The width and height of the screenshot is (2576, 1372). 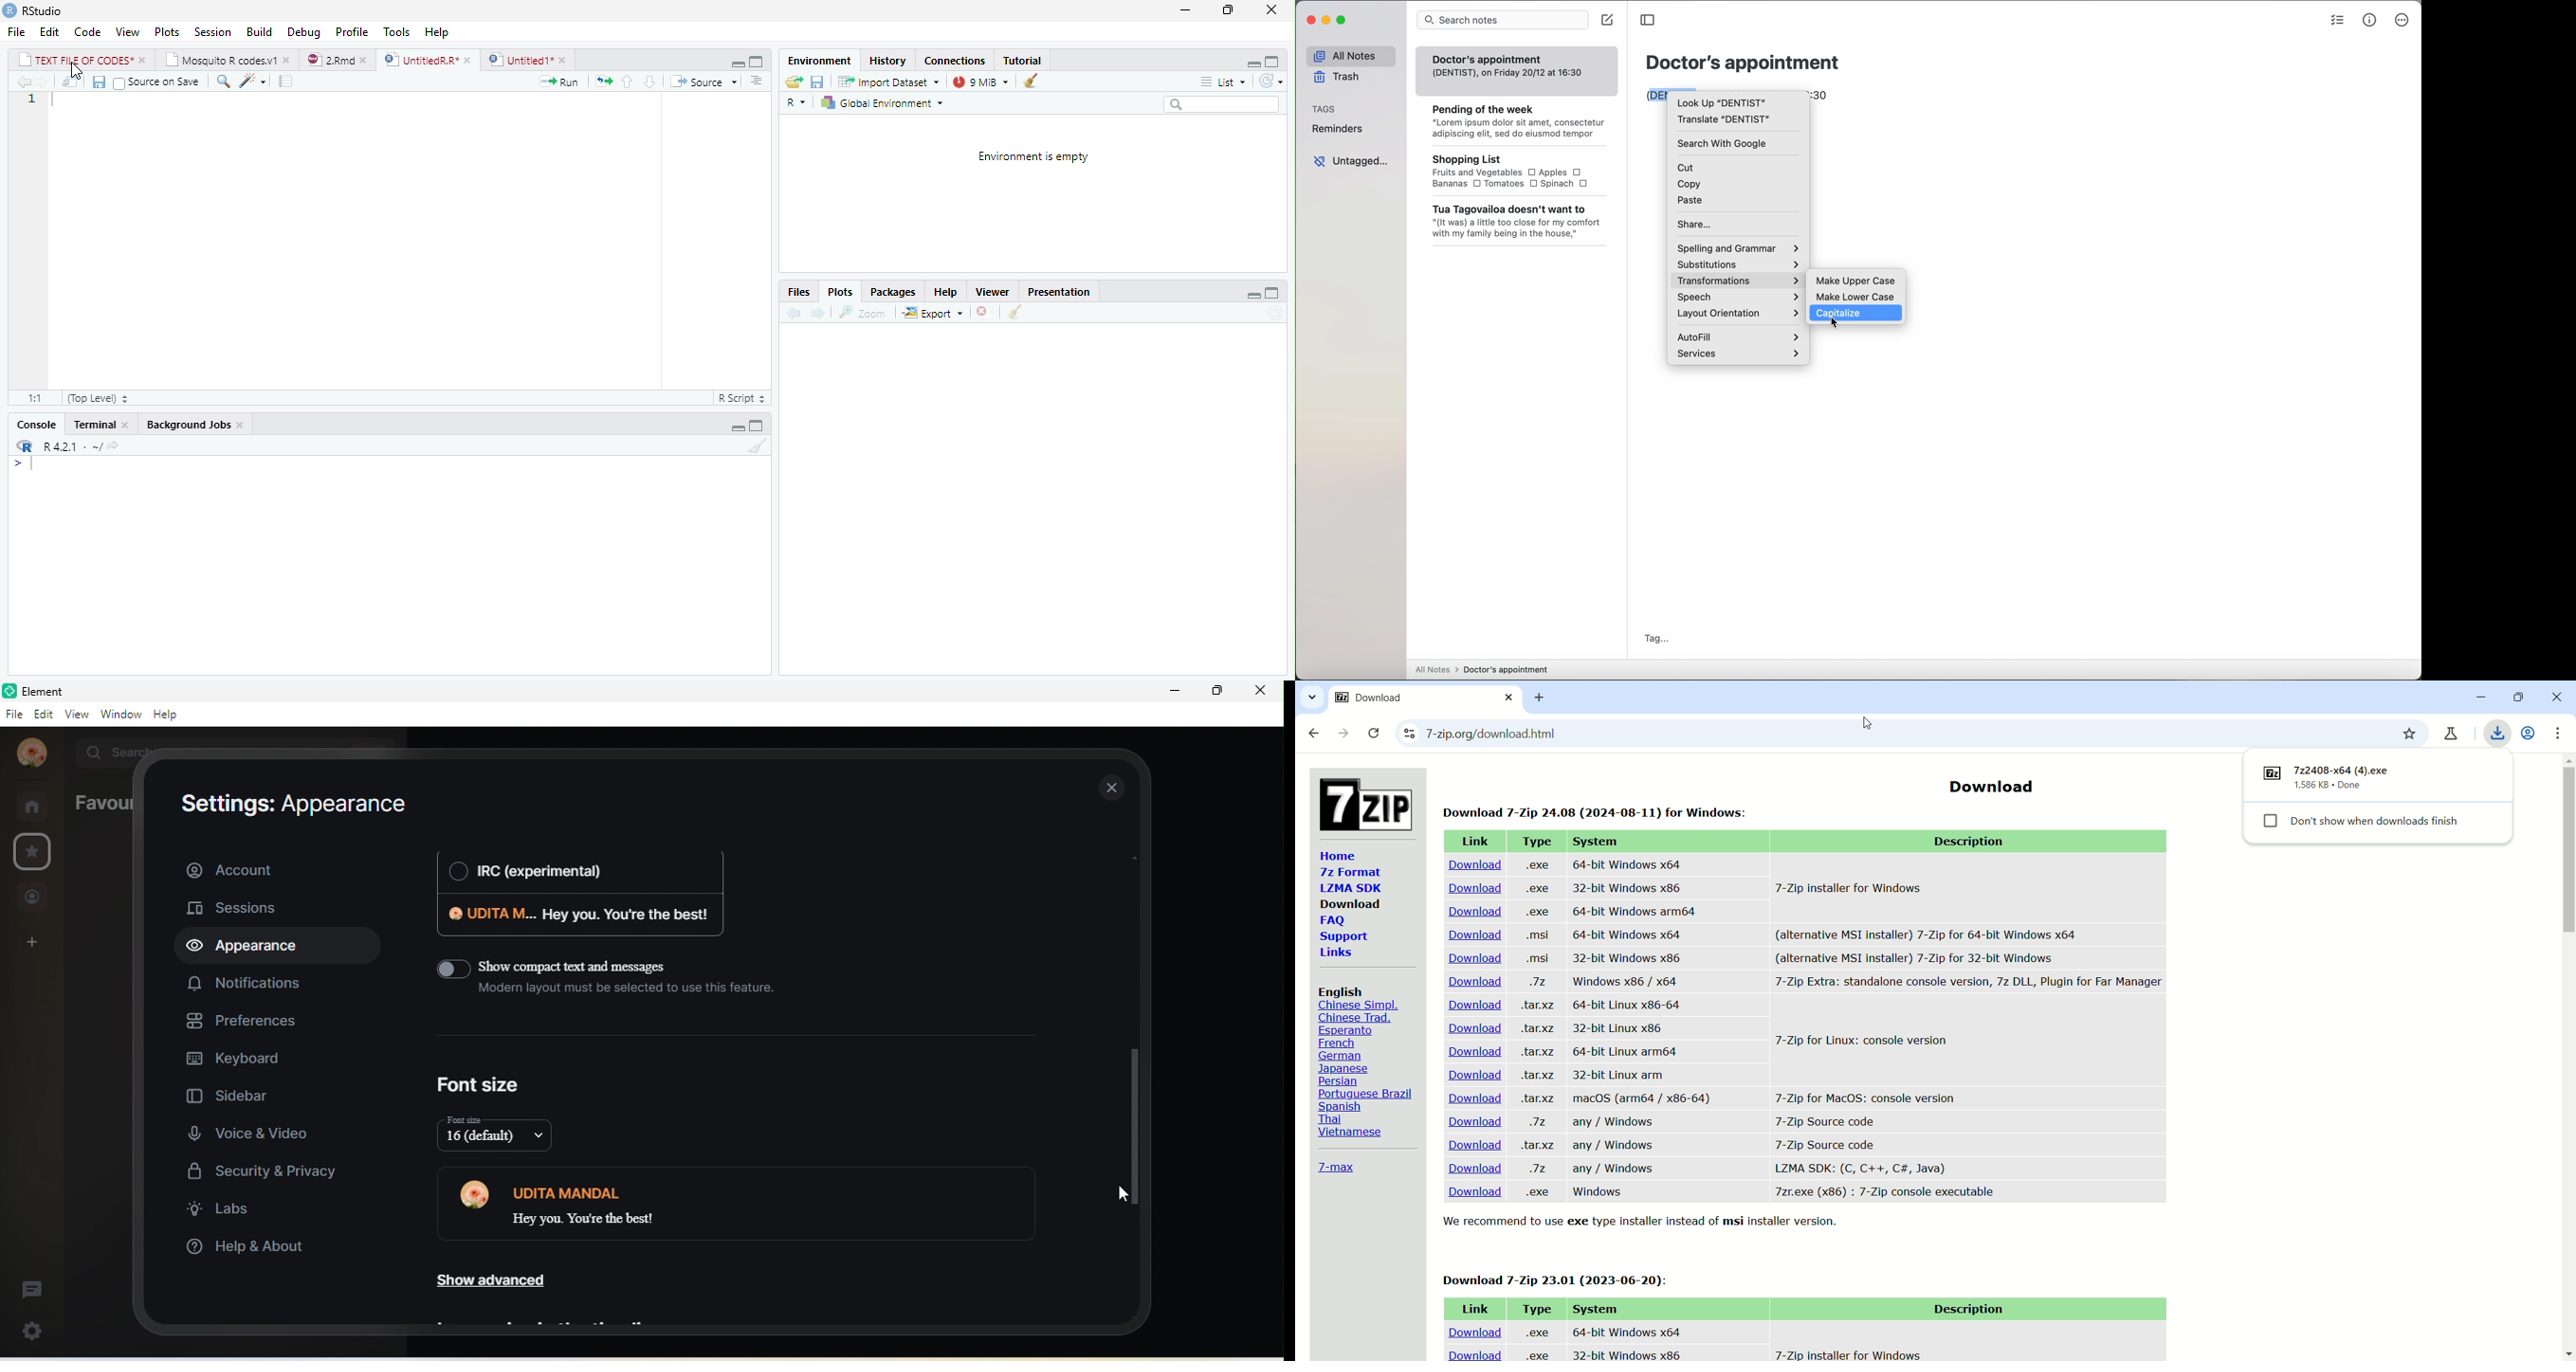 What do you see at coordinates (235, 909) in the screenshot?
I see `sessions` at bounding box center [235, 909].